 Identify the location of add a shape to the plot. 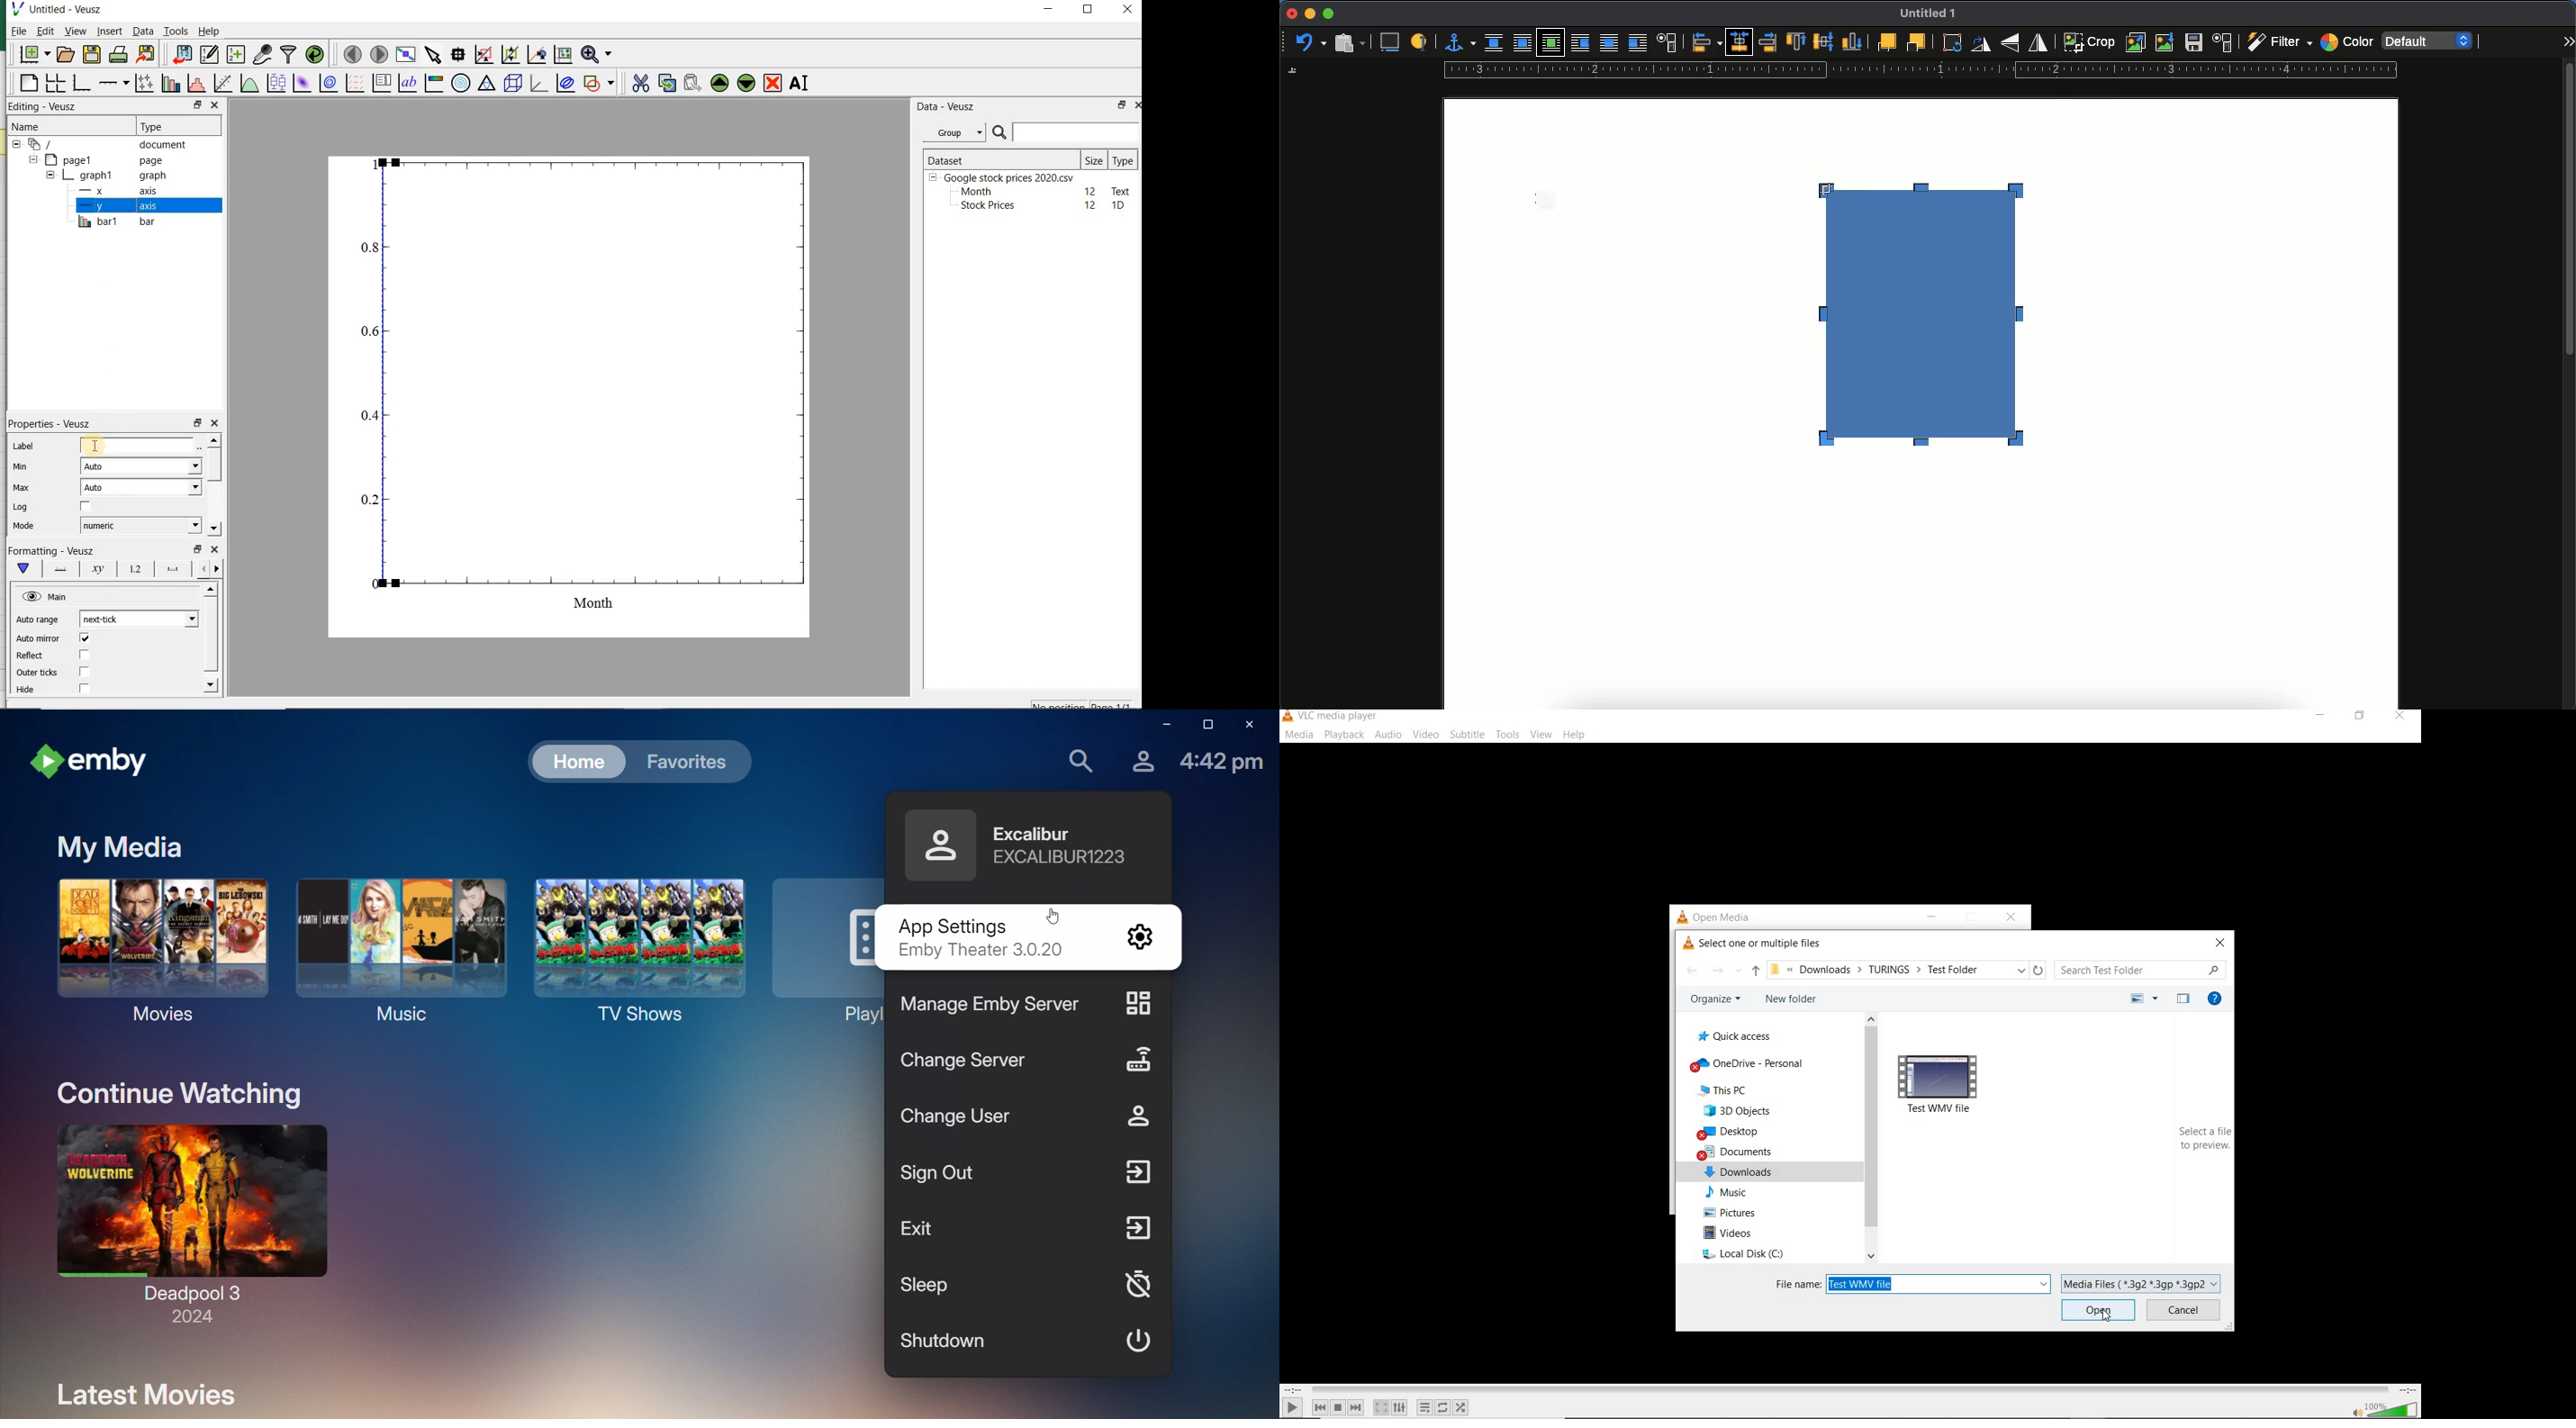
(599, 84).